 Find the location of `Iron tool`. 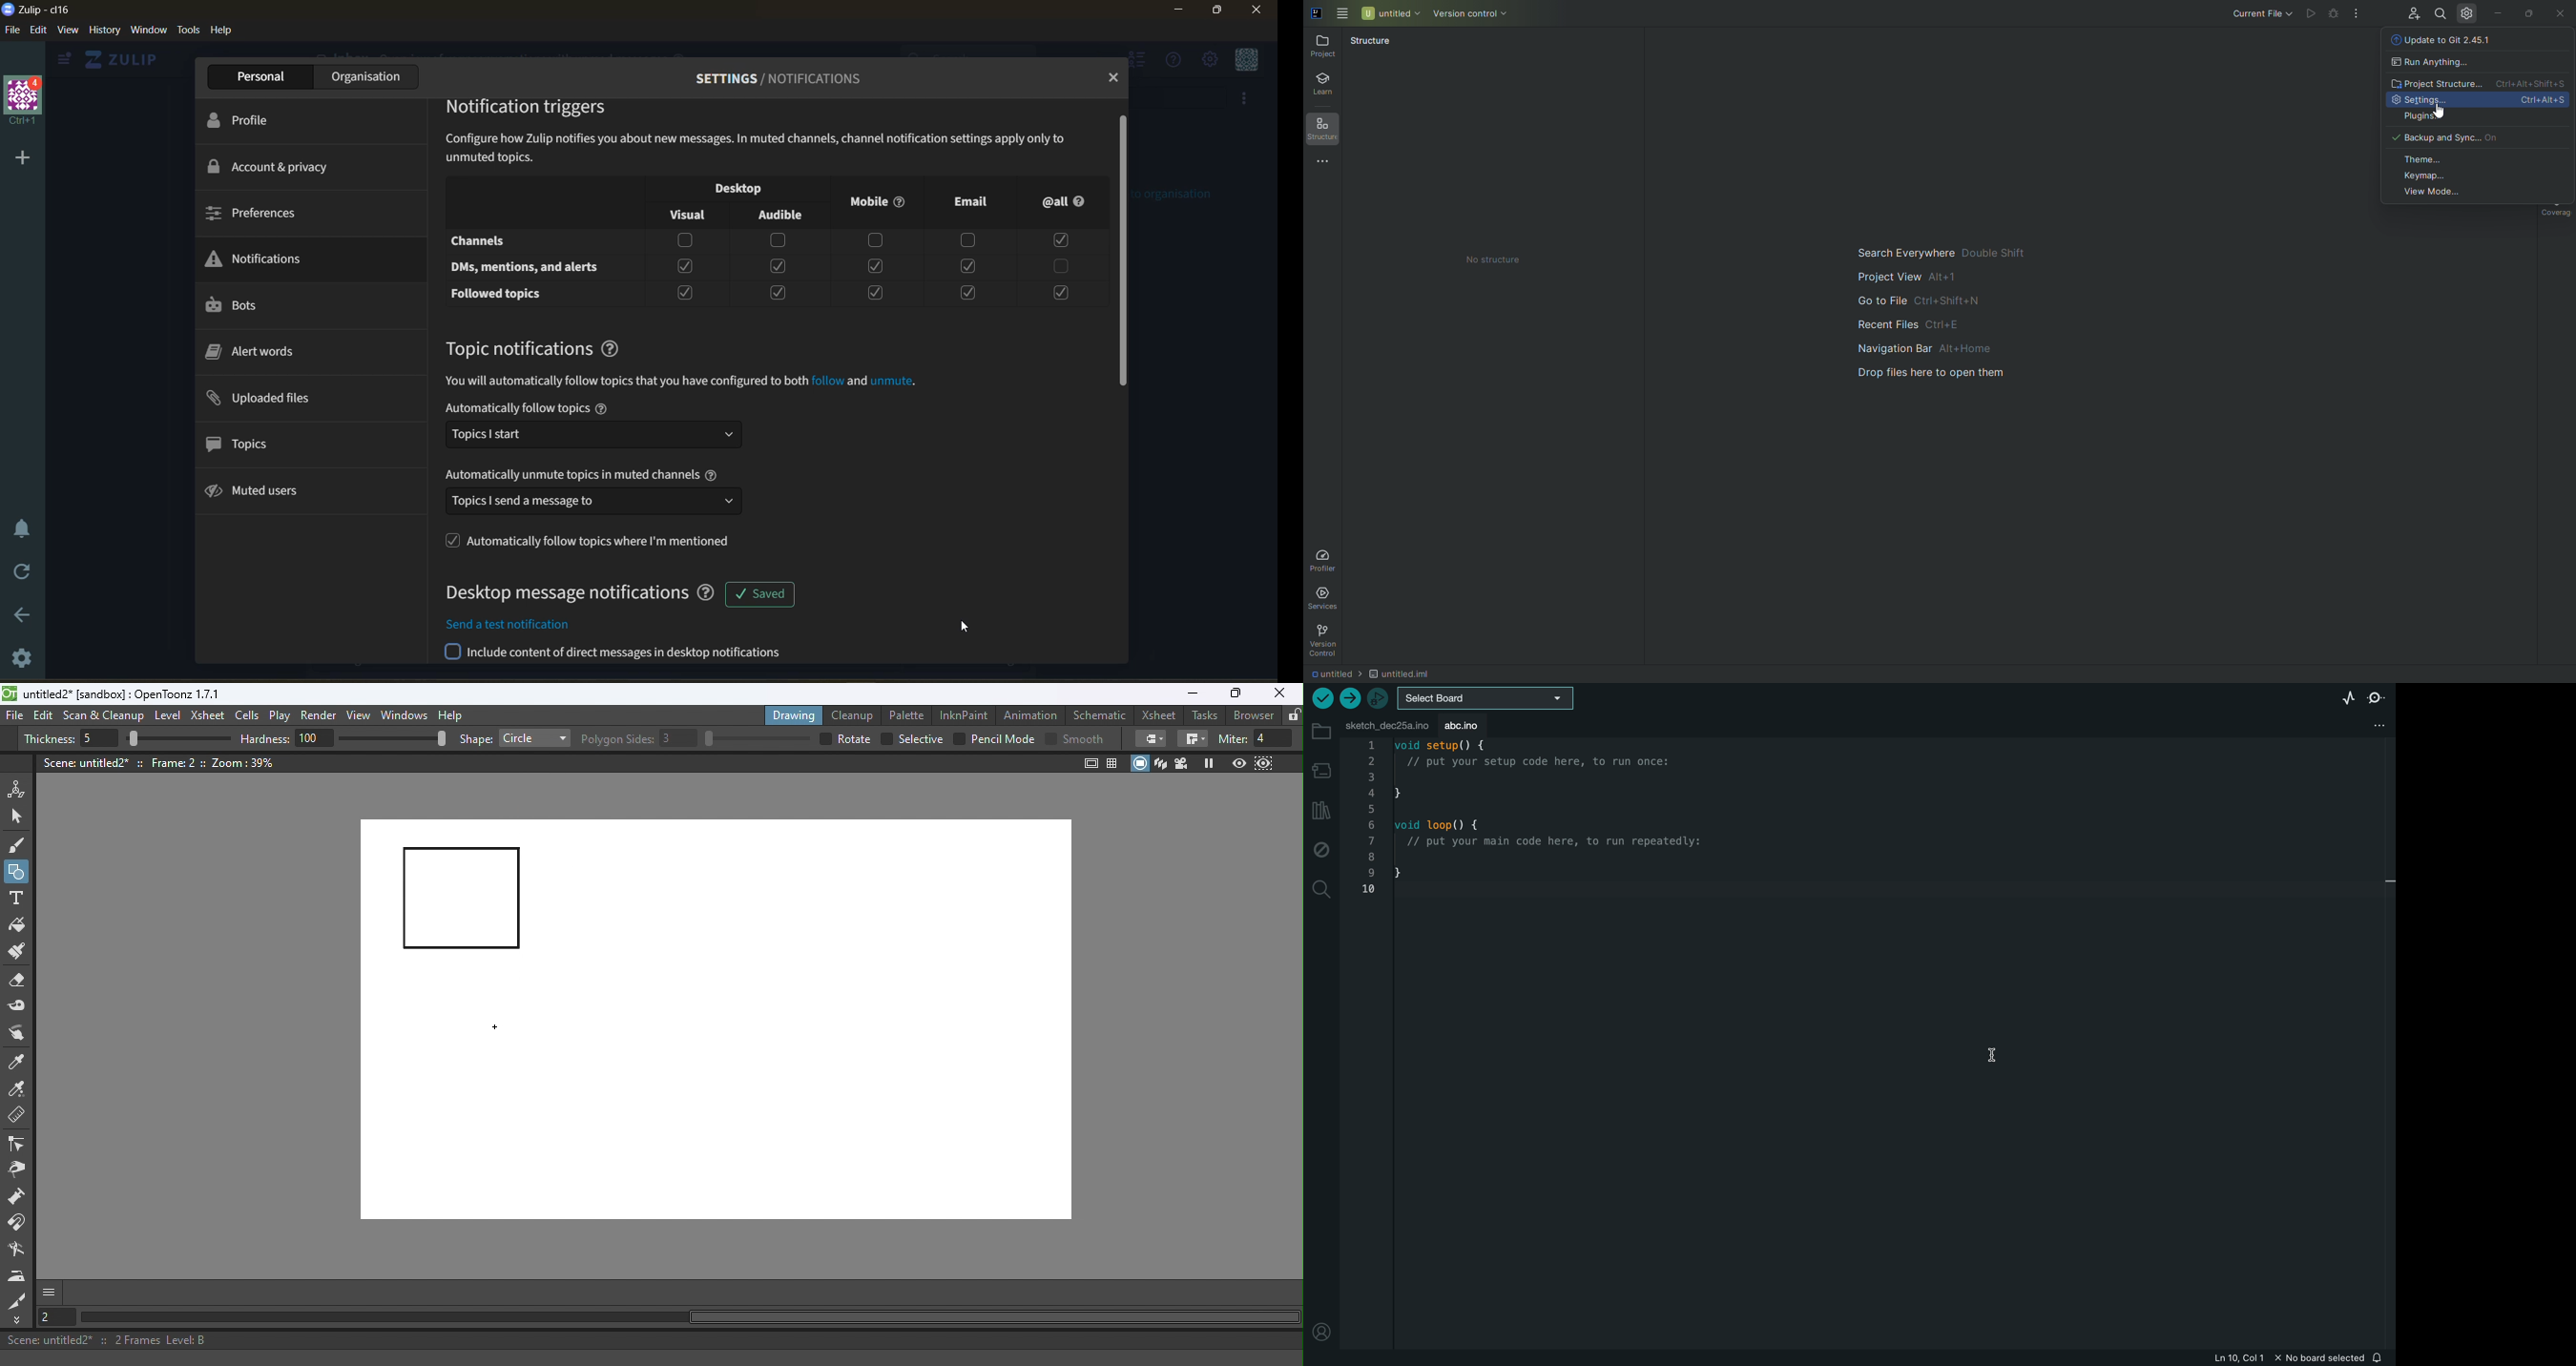

Iron tool is located at coordinates (19, 1275).